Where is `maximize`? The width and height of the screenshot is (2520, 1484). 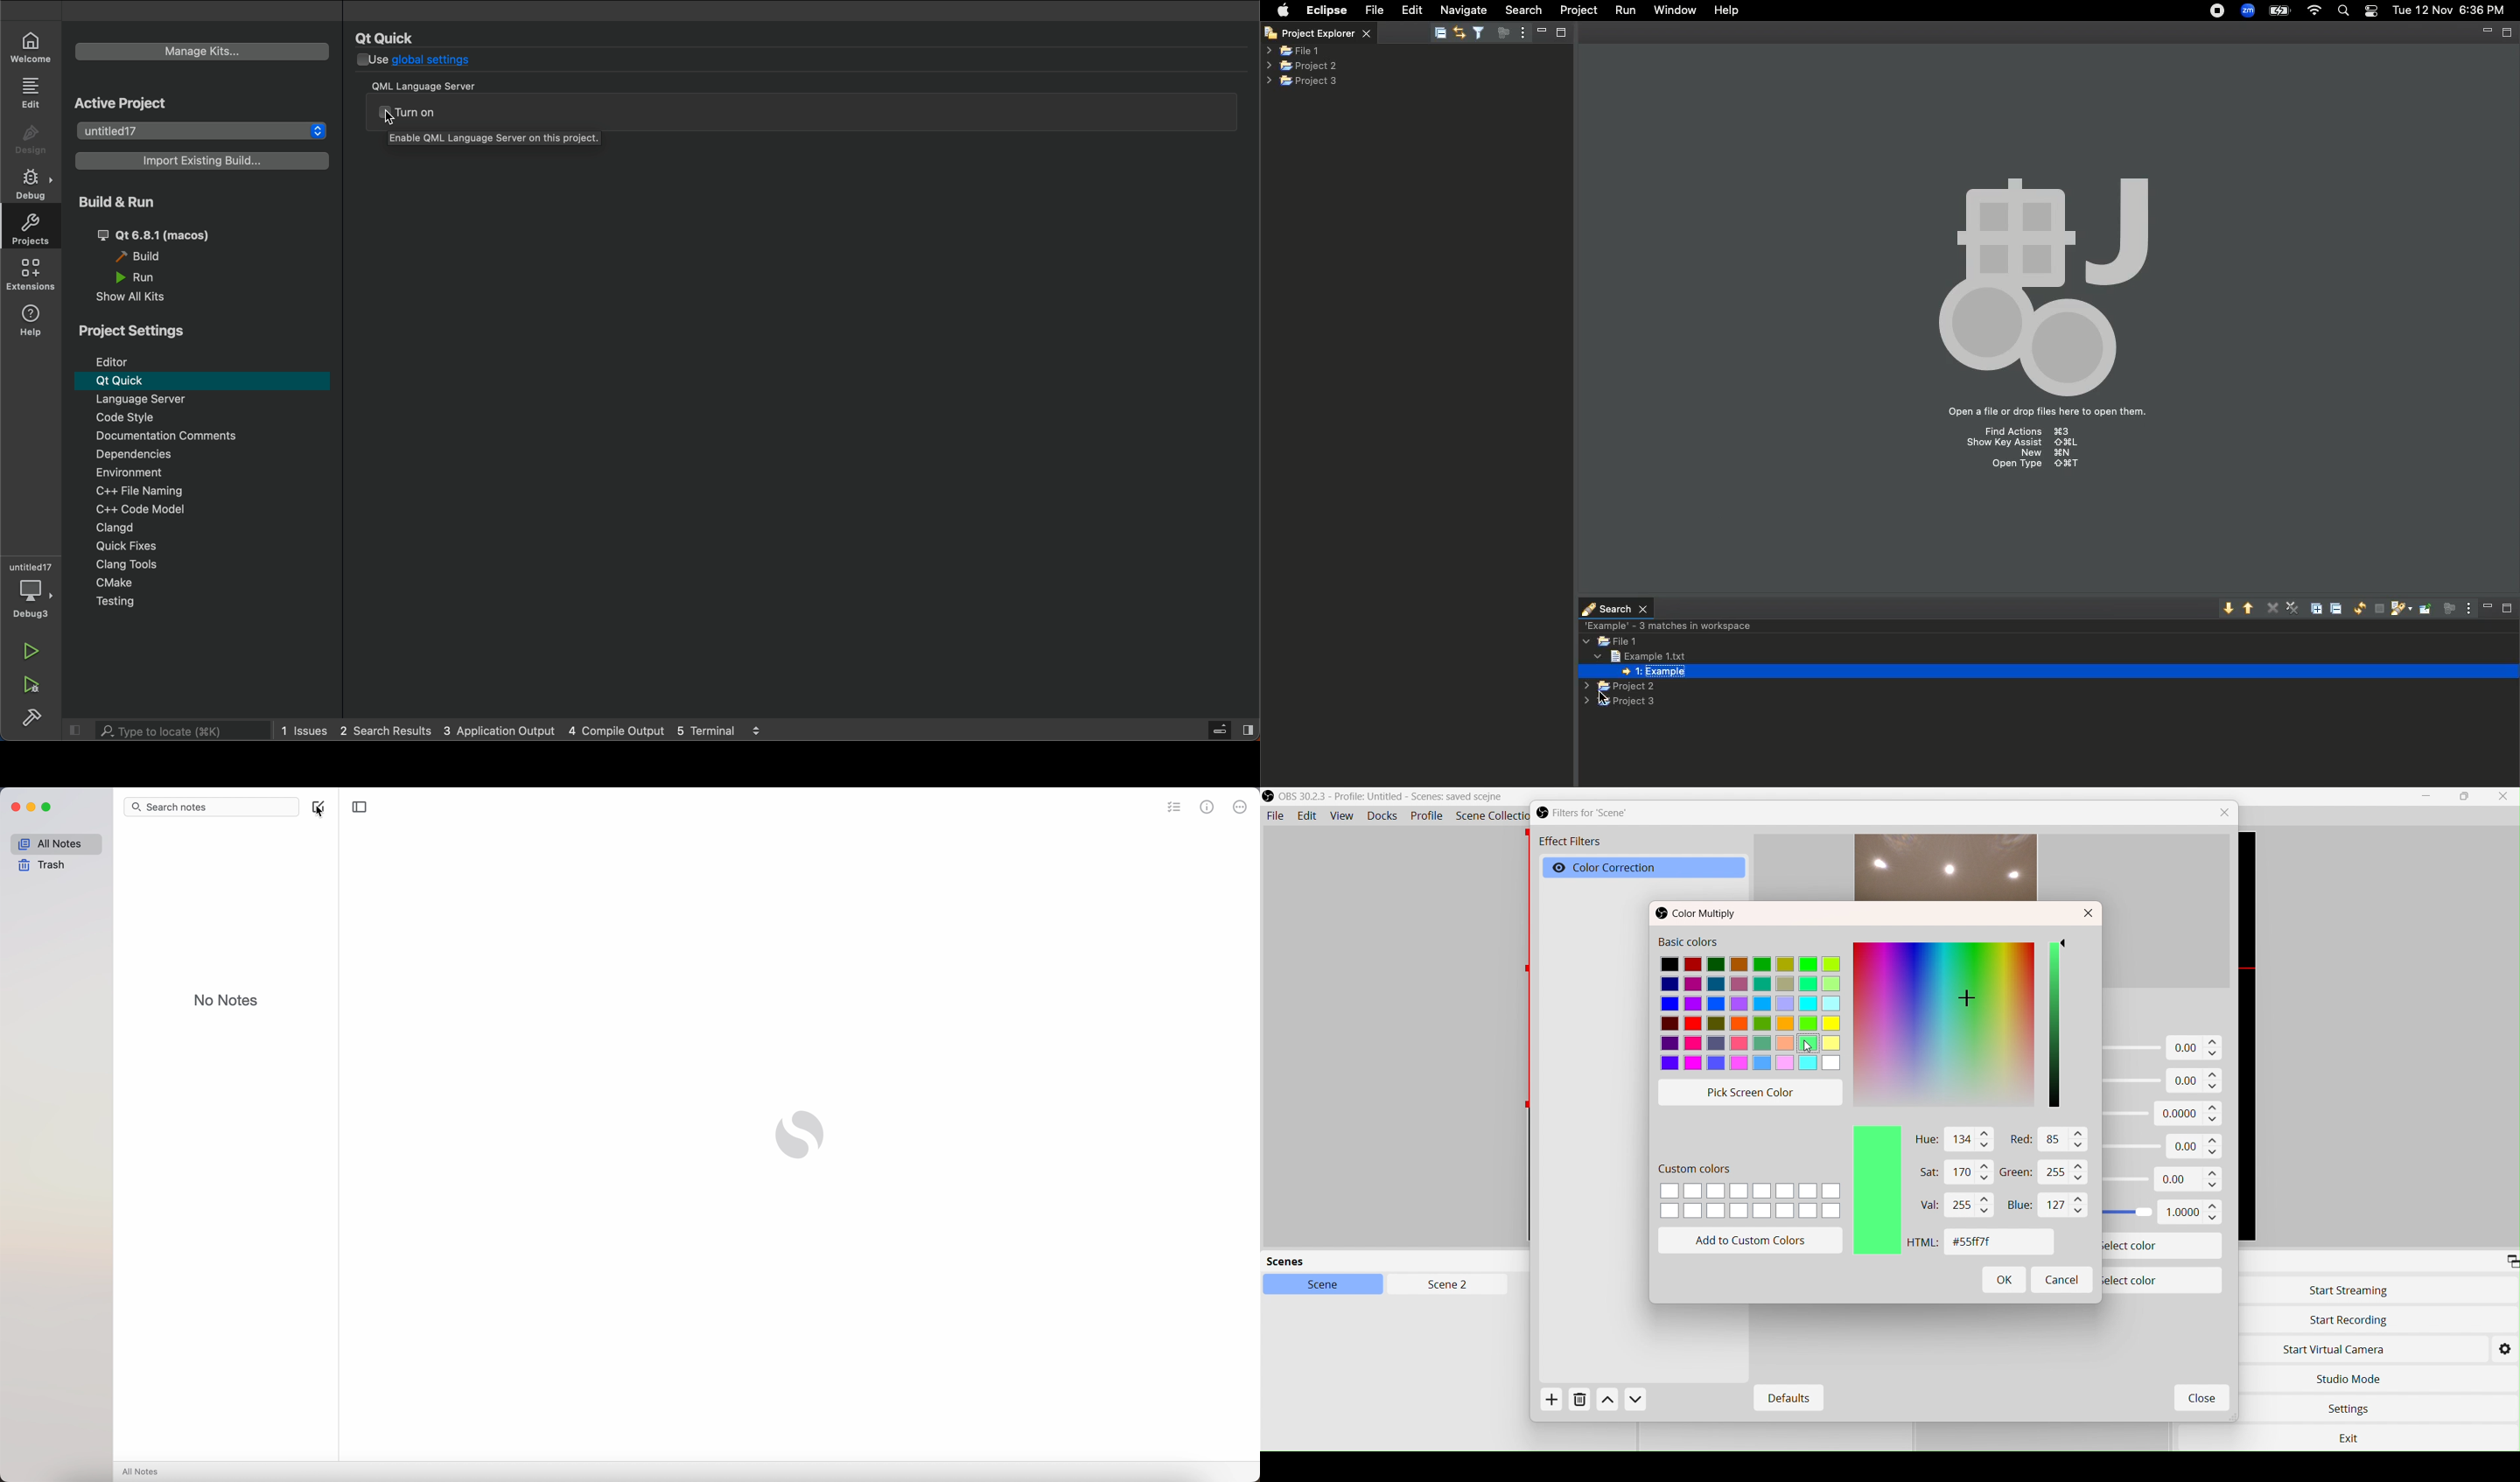
maximize is located at coordinates (46, 807).